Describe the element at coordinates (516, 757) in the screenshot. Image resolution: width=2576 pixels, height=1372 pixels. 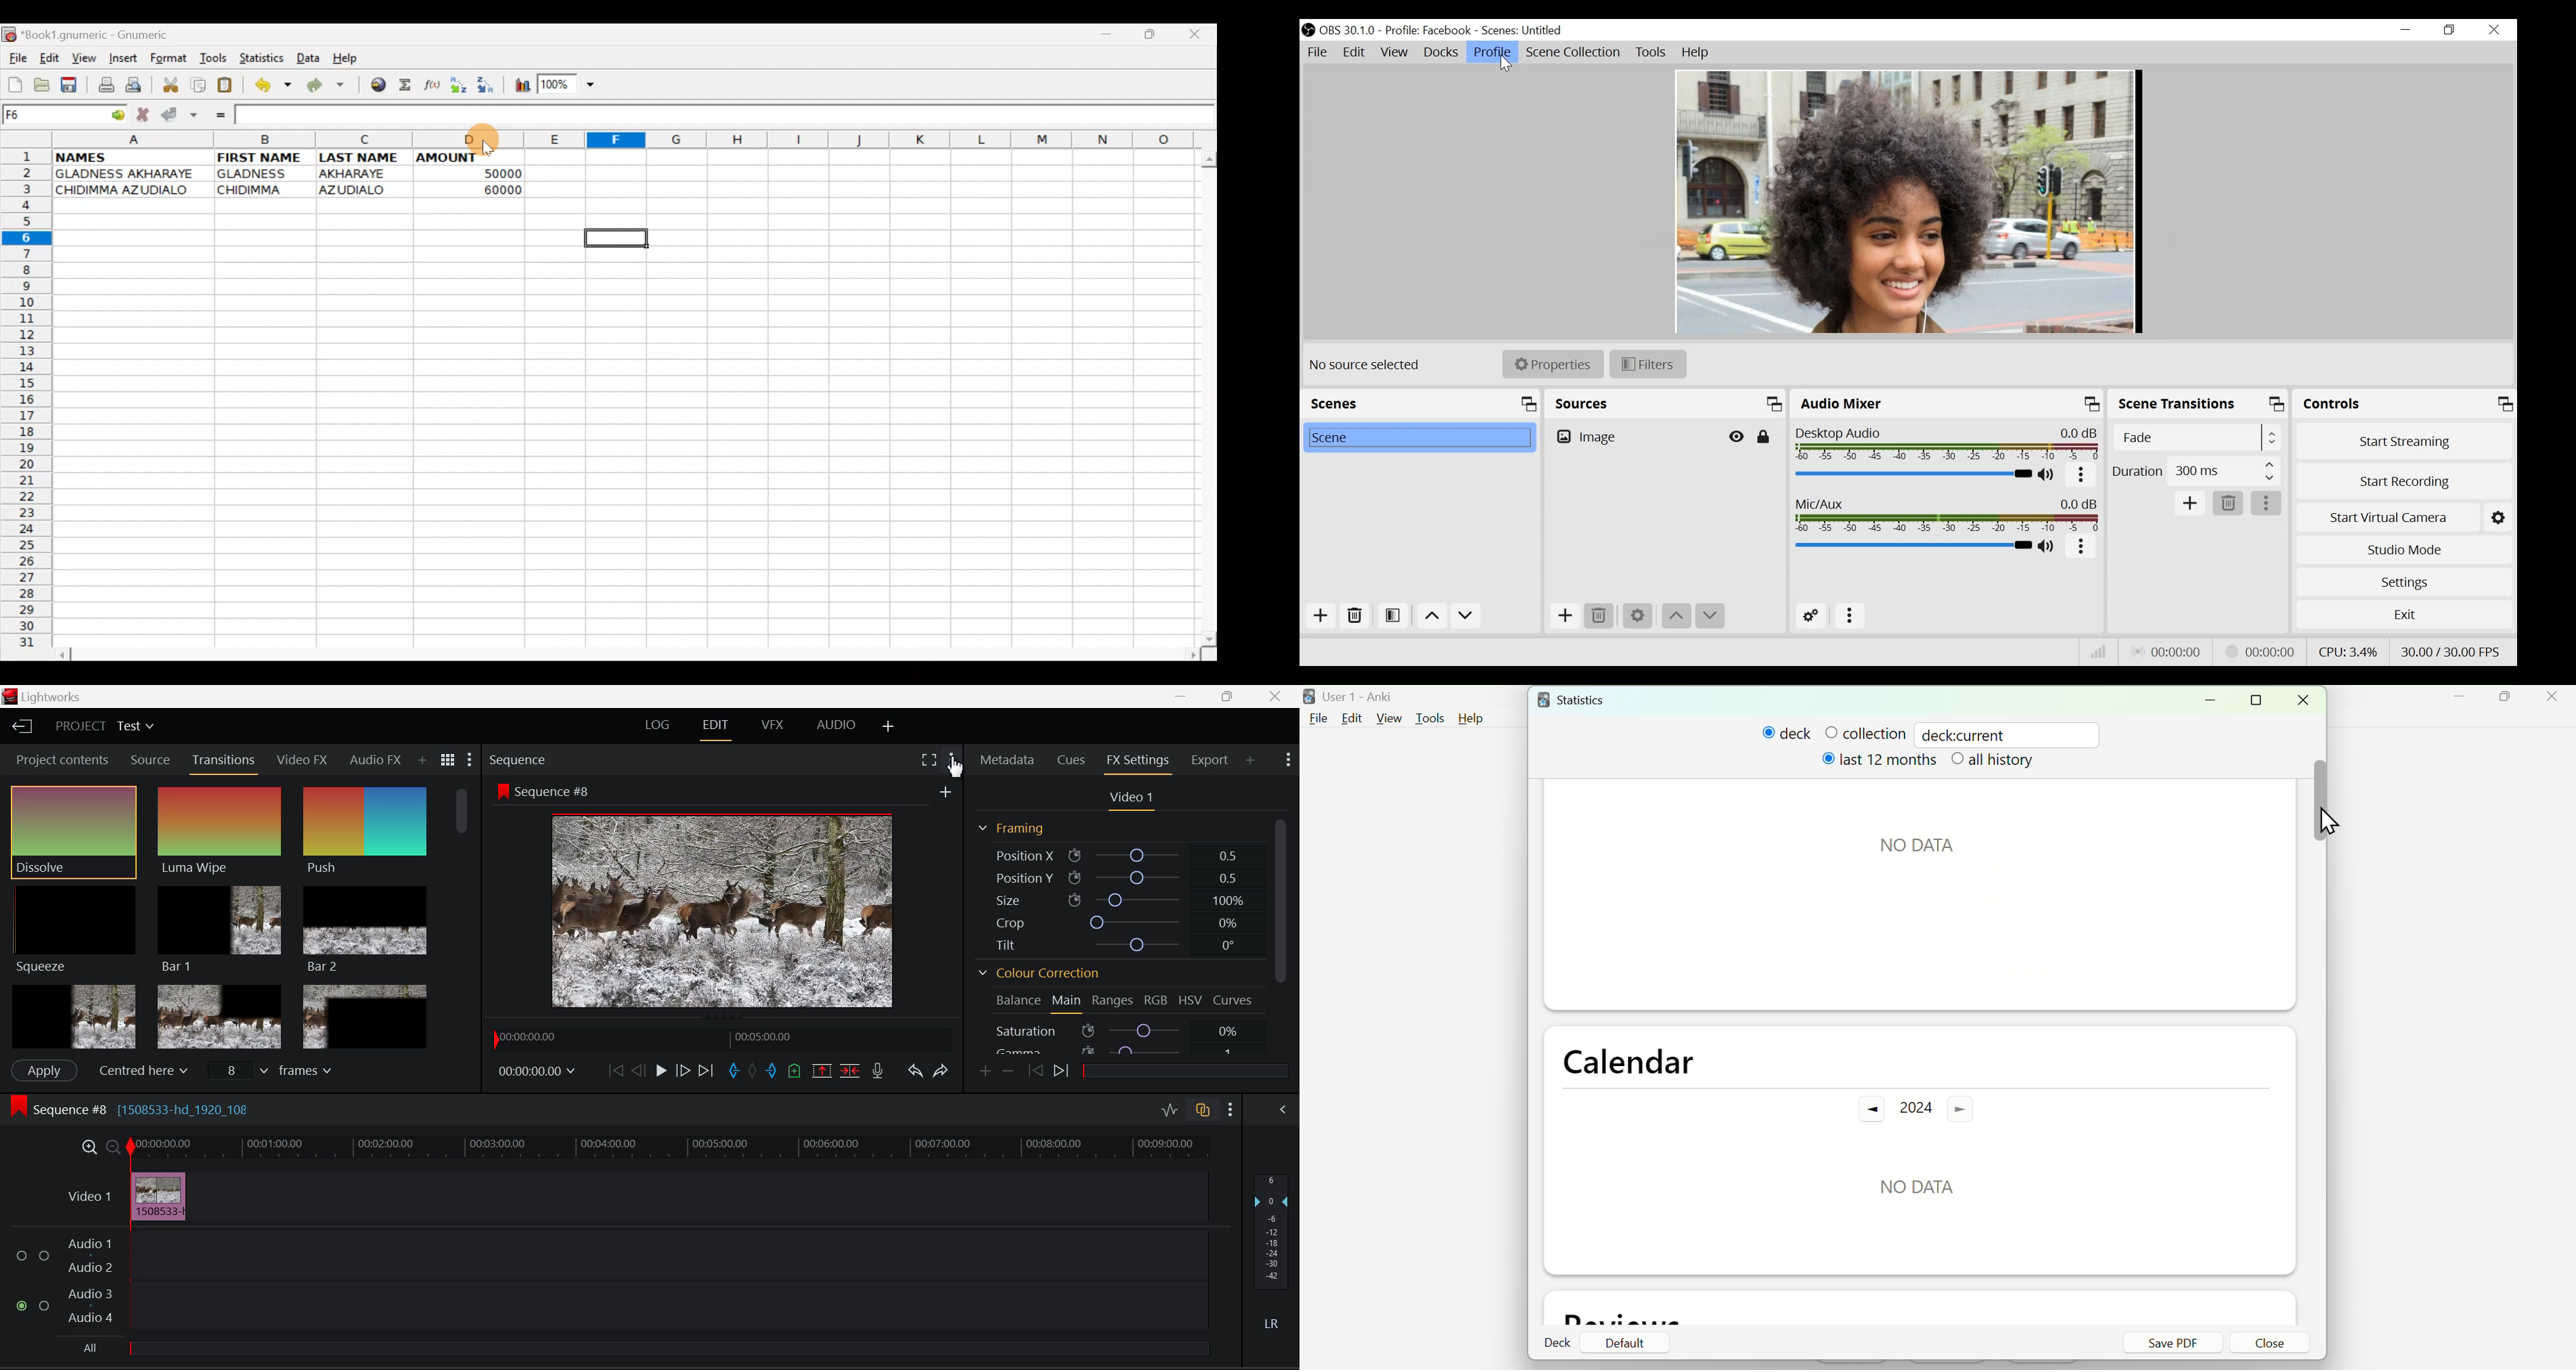
I see `Sequence Preview Section` at that location.